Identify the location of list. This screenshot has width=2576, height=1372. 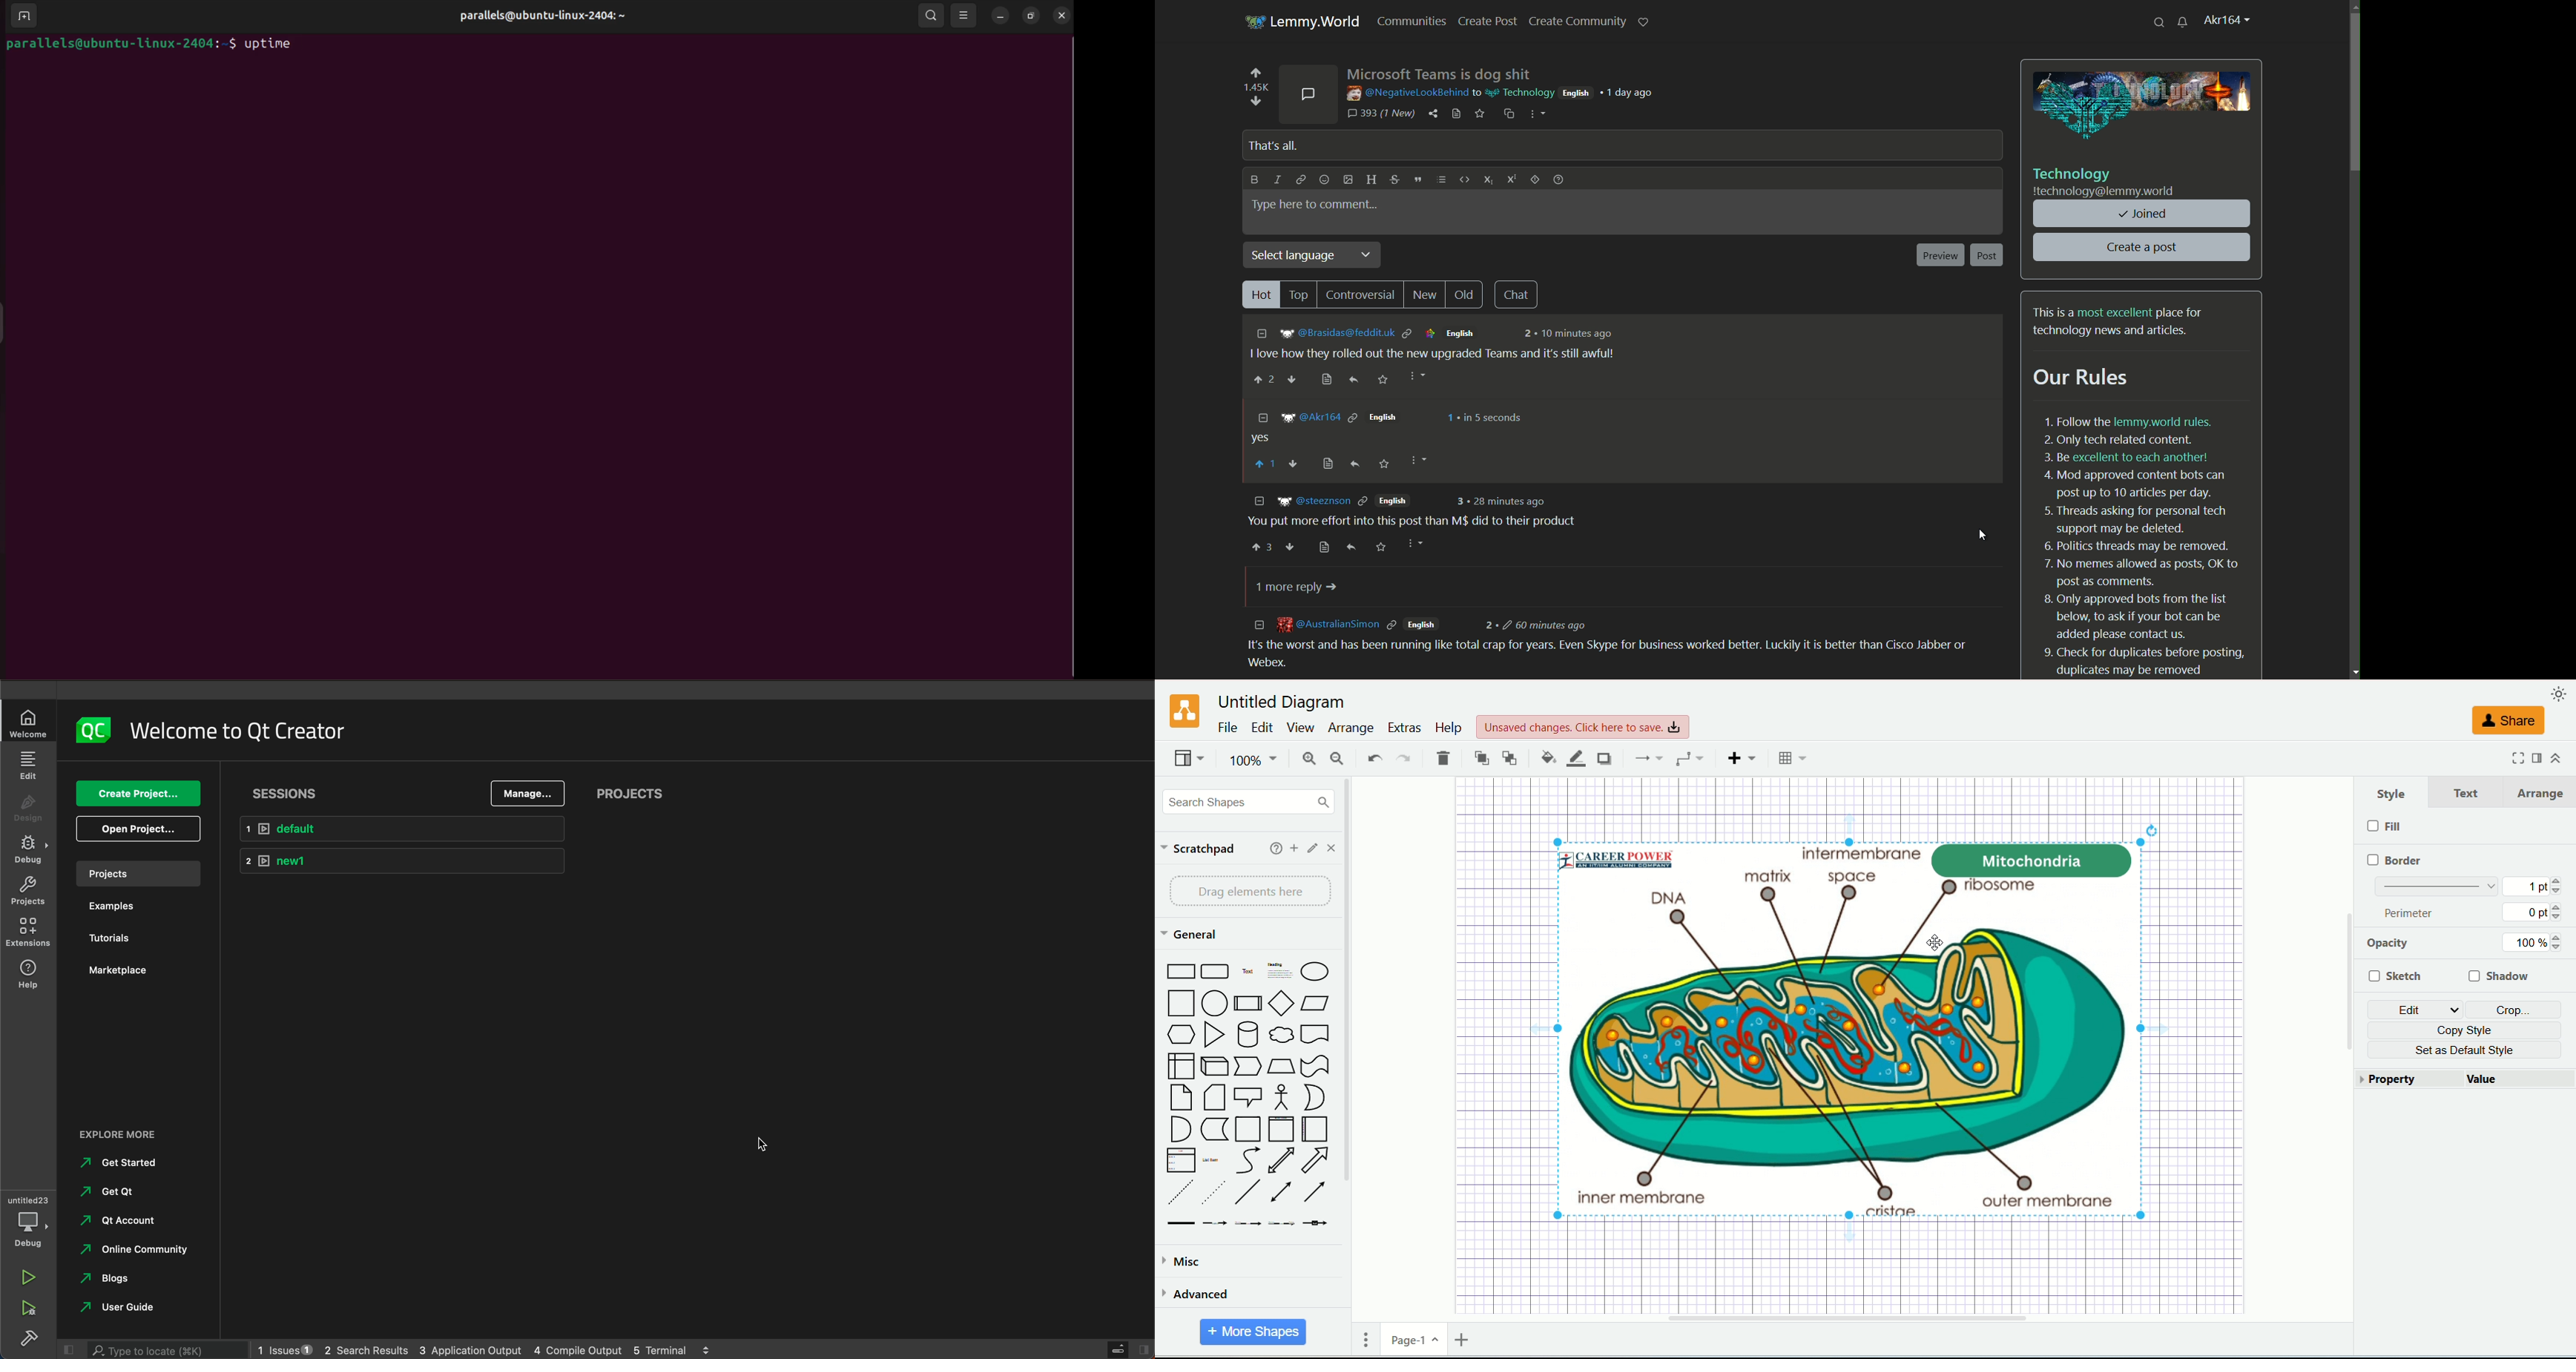
(1442, 180).